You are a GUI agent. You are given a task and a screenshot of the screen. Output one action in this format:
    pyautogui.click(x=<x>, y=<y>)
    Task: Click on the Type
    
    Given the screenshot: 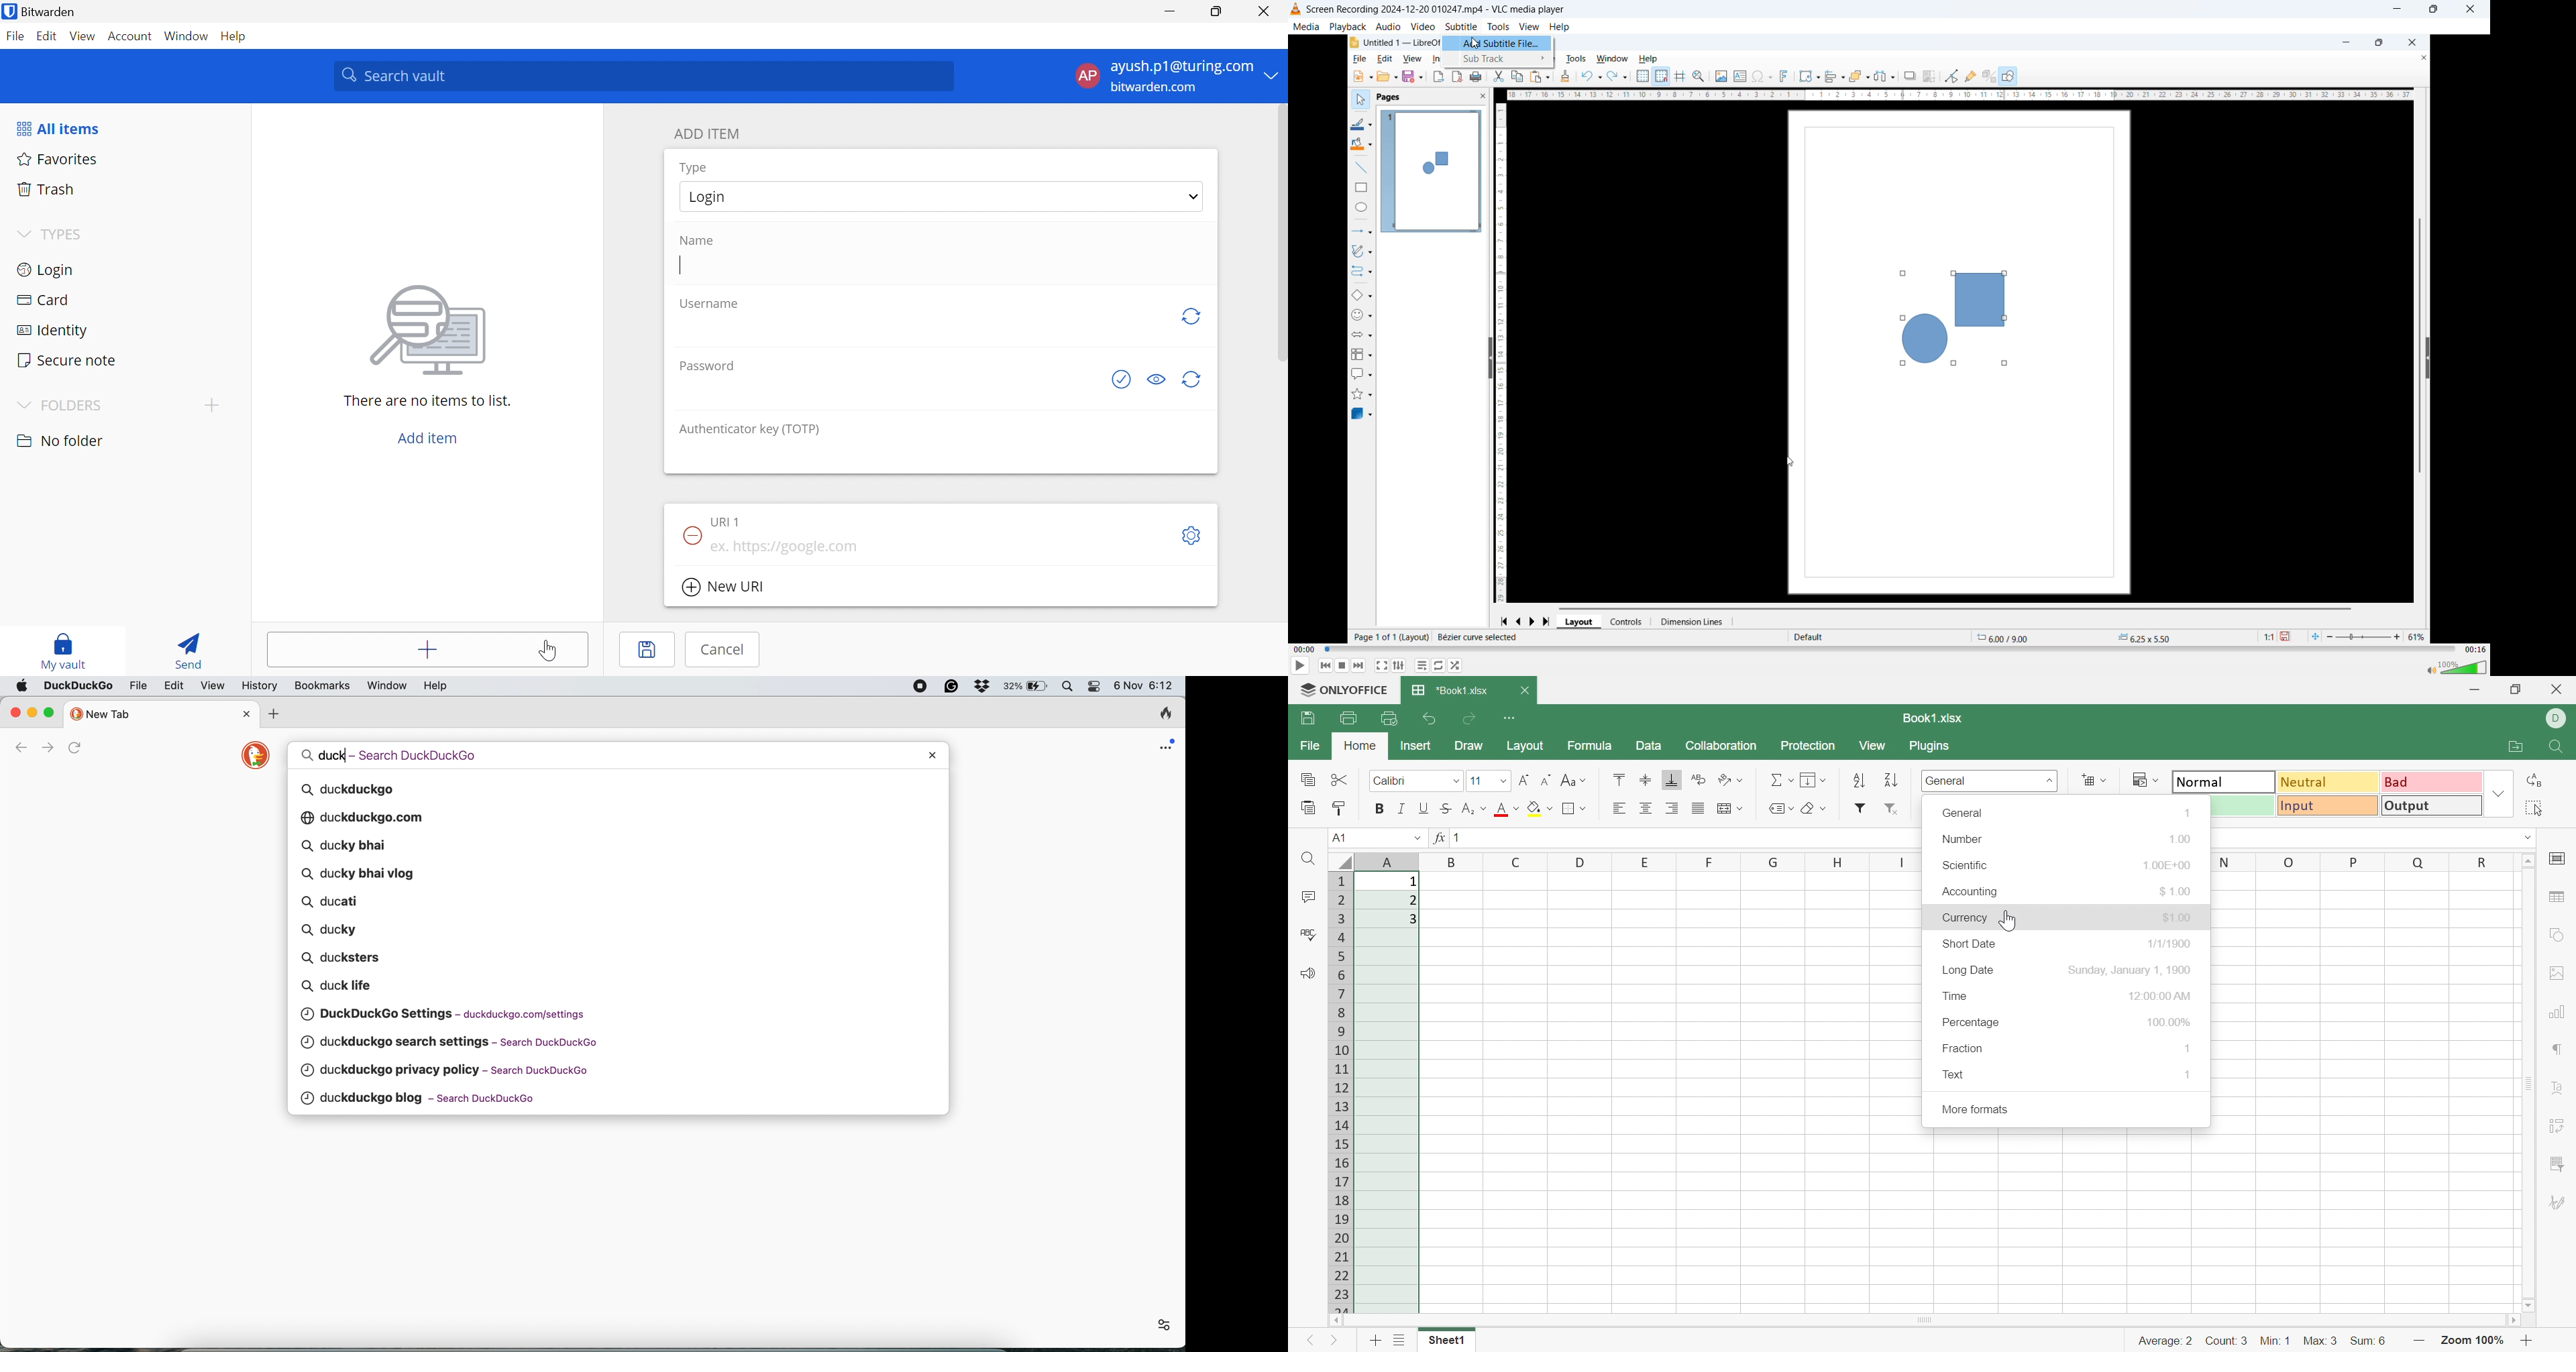 What is the action you would take?
    pyautogui.click(x=695, y=168)
    